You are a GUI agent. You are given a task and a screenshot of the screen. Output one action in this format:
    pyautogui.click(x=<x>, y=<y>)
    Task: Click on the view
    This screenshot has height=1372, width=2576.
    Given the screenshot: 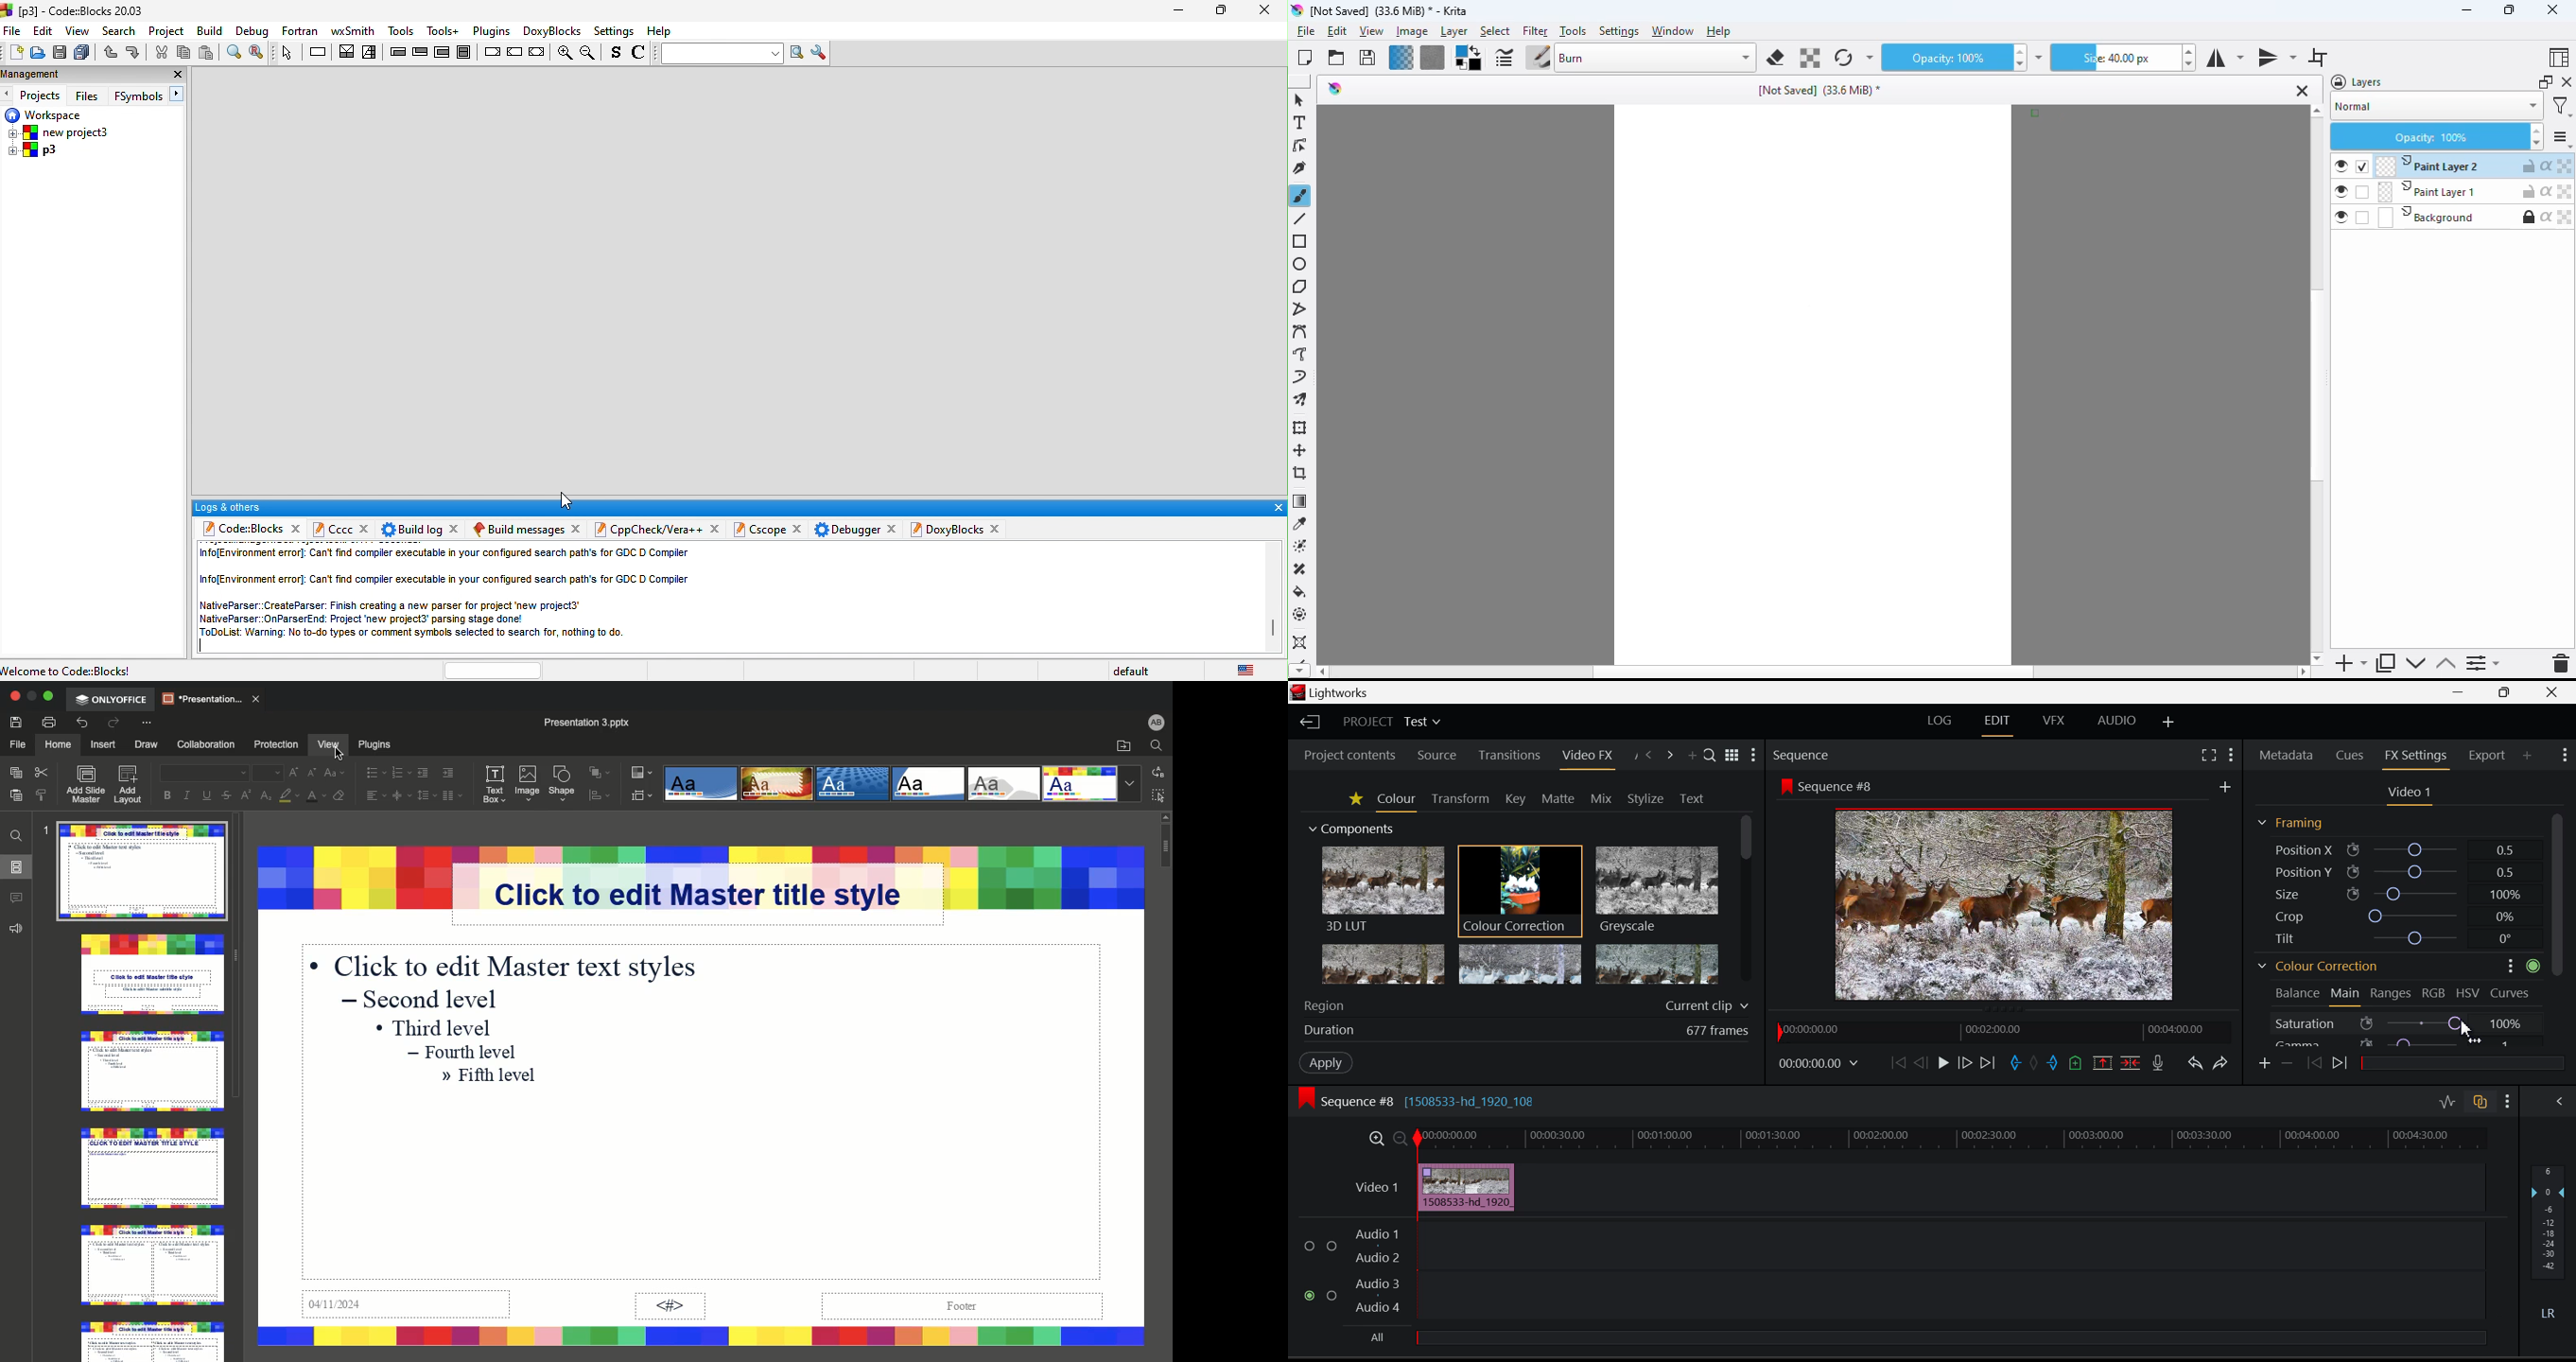 What is the action you would take?
    pyautogui.click(x=1371, y=32)
    